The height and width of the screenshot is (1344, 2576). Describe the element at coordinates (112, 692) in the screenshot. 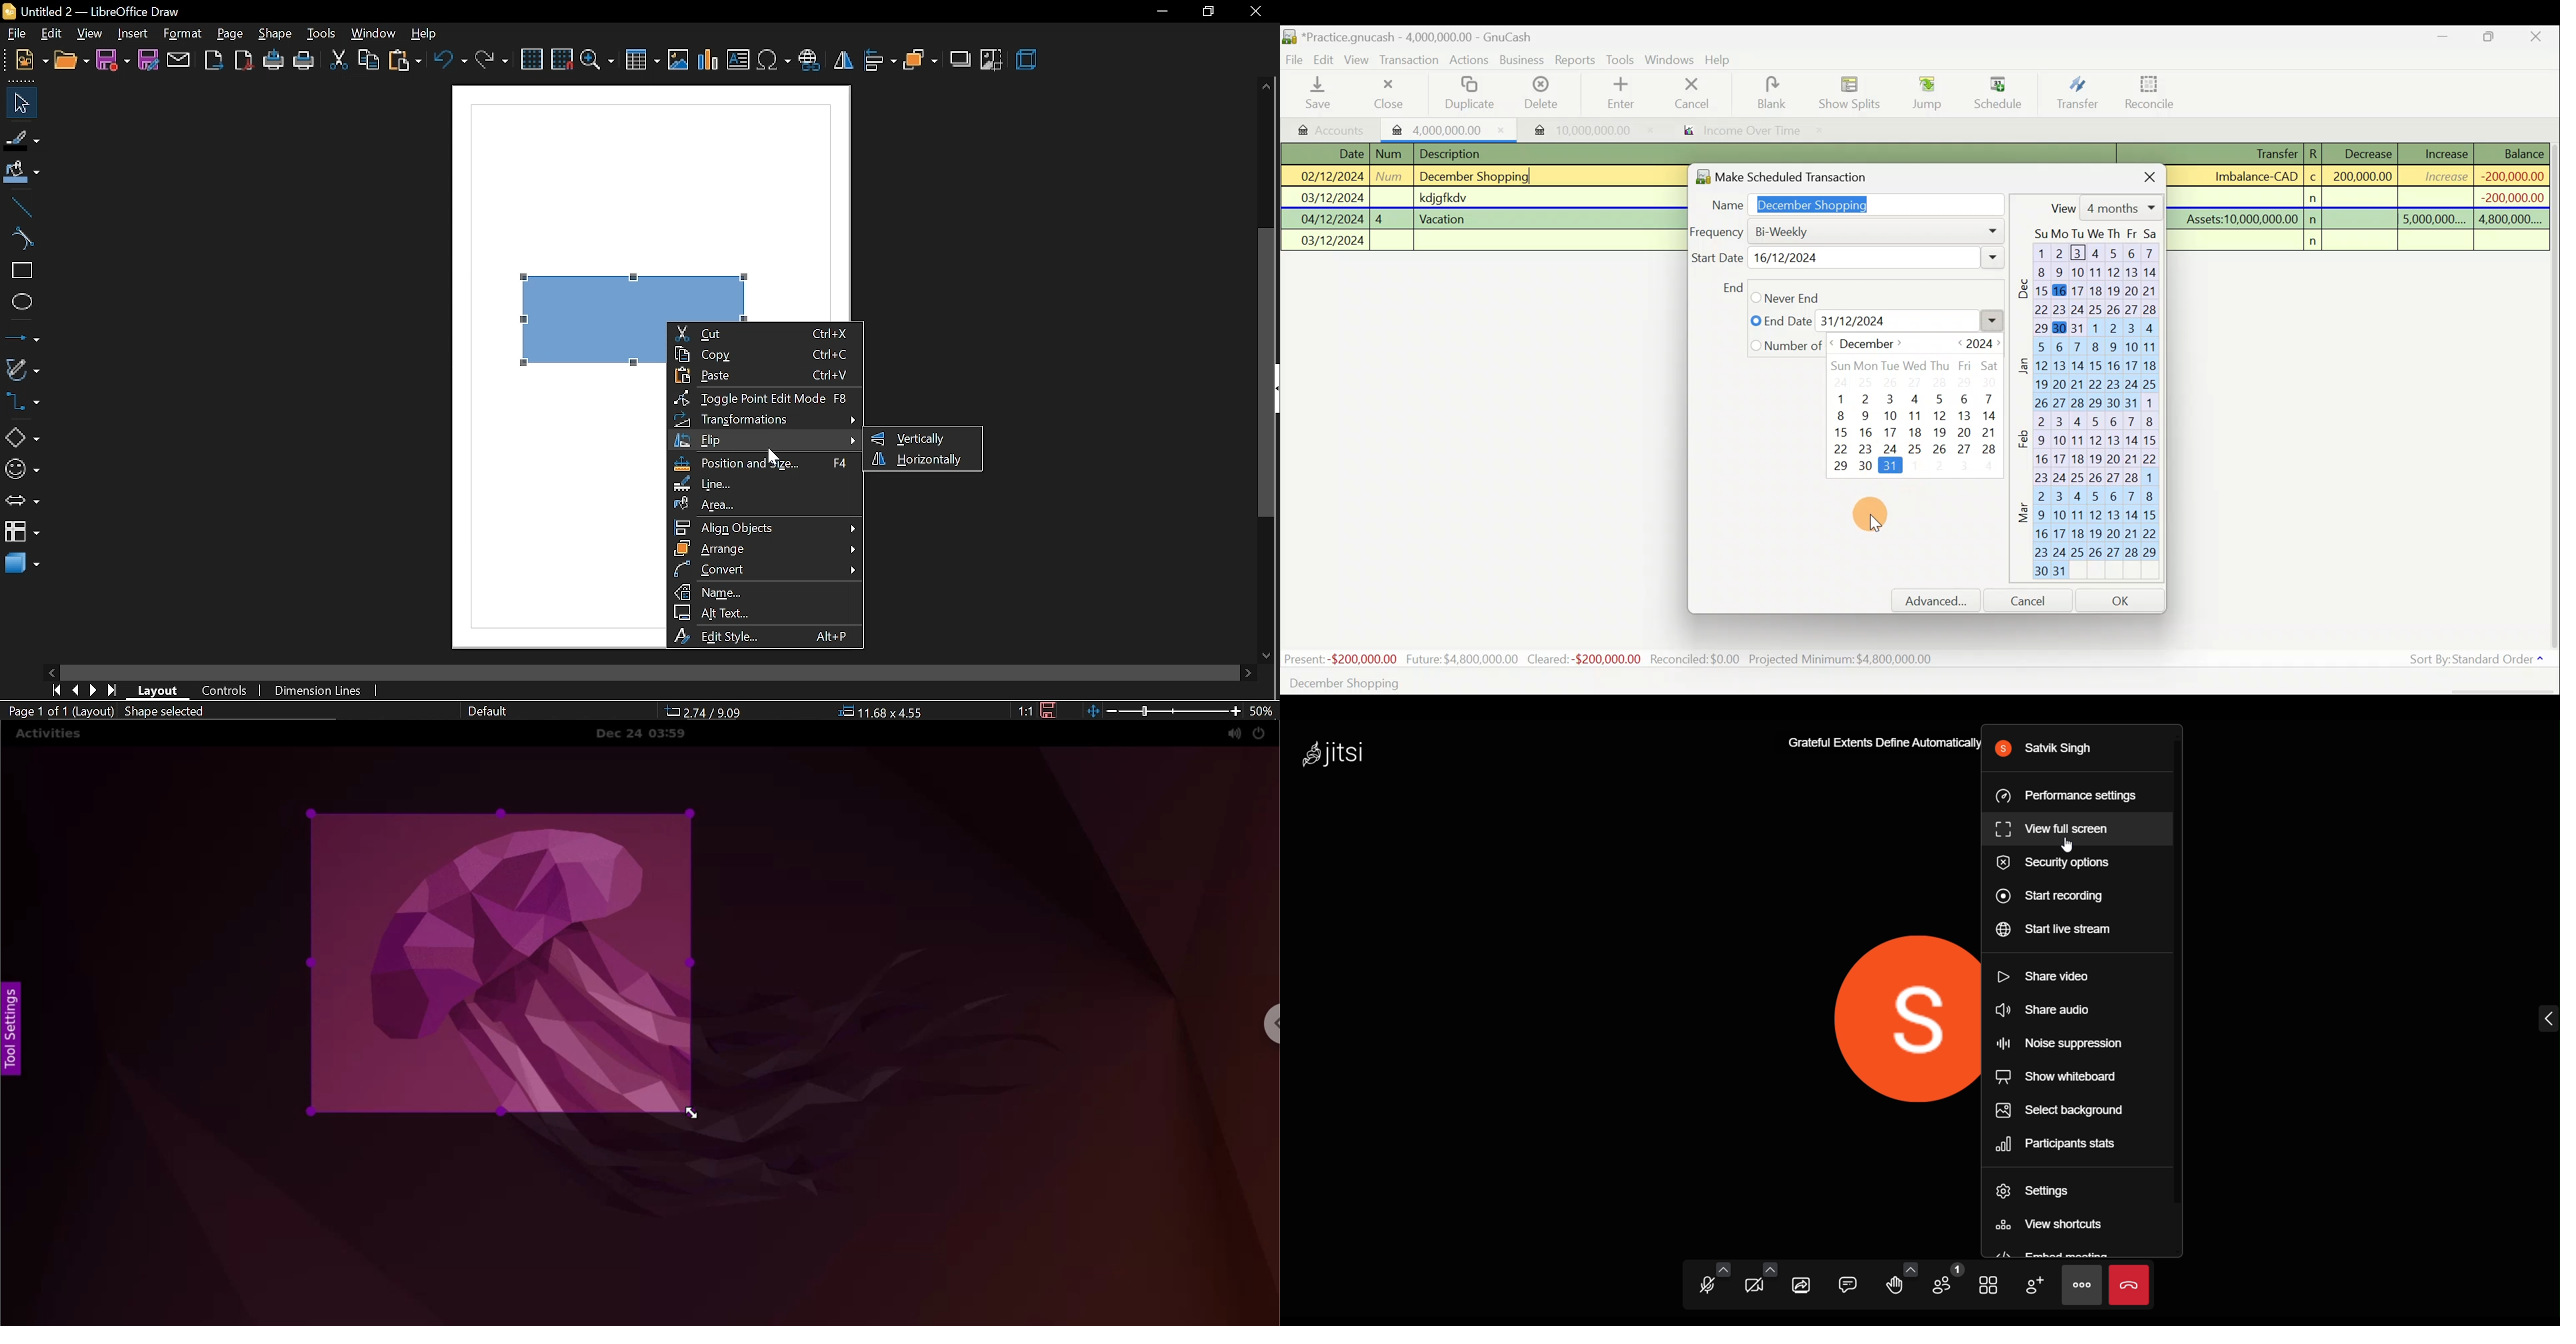

I see `go to last page` at that location.